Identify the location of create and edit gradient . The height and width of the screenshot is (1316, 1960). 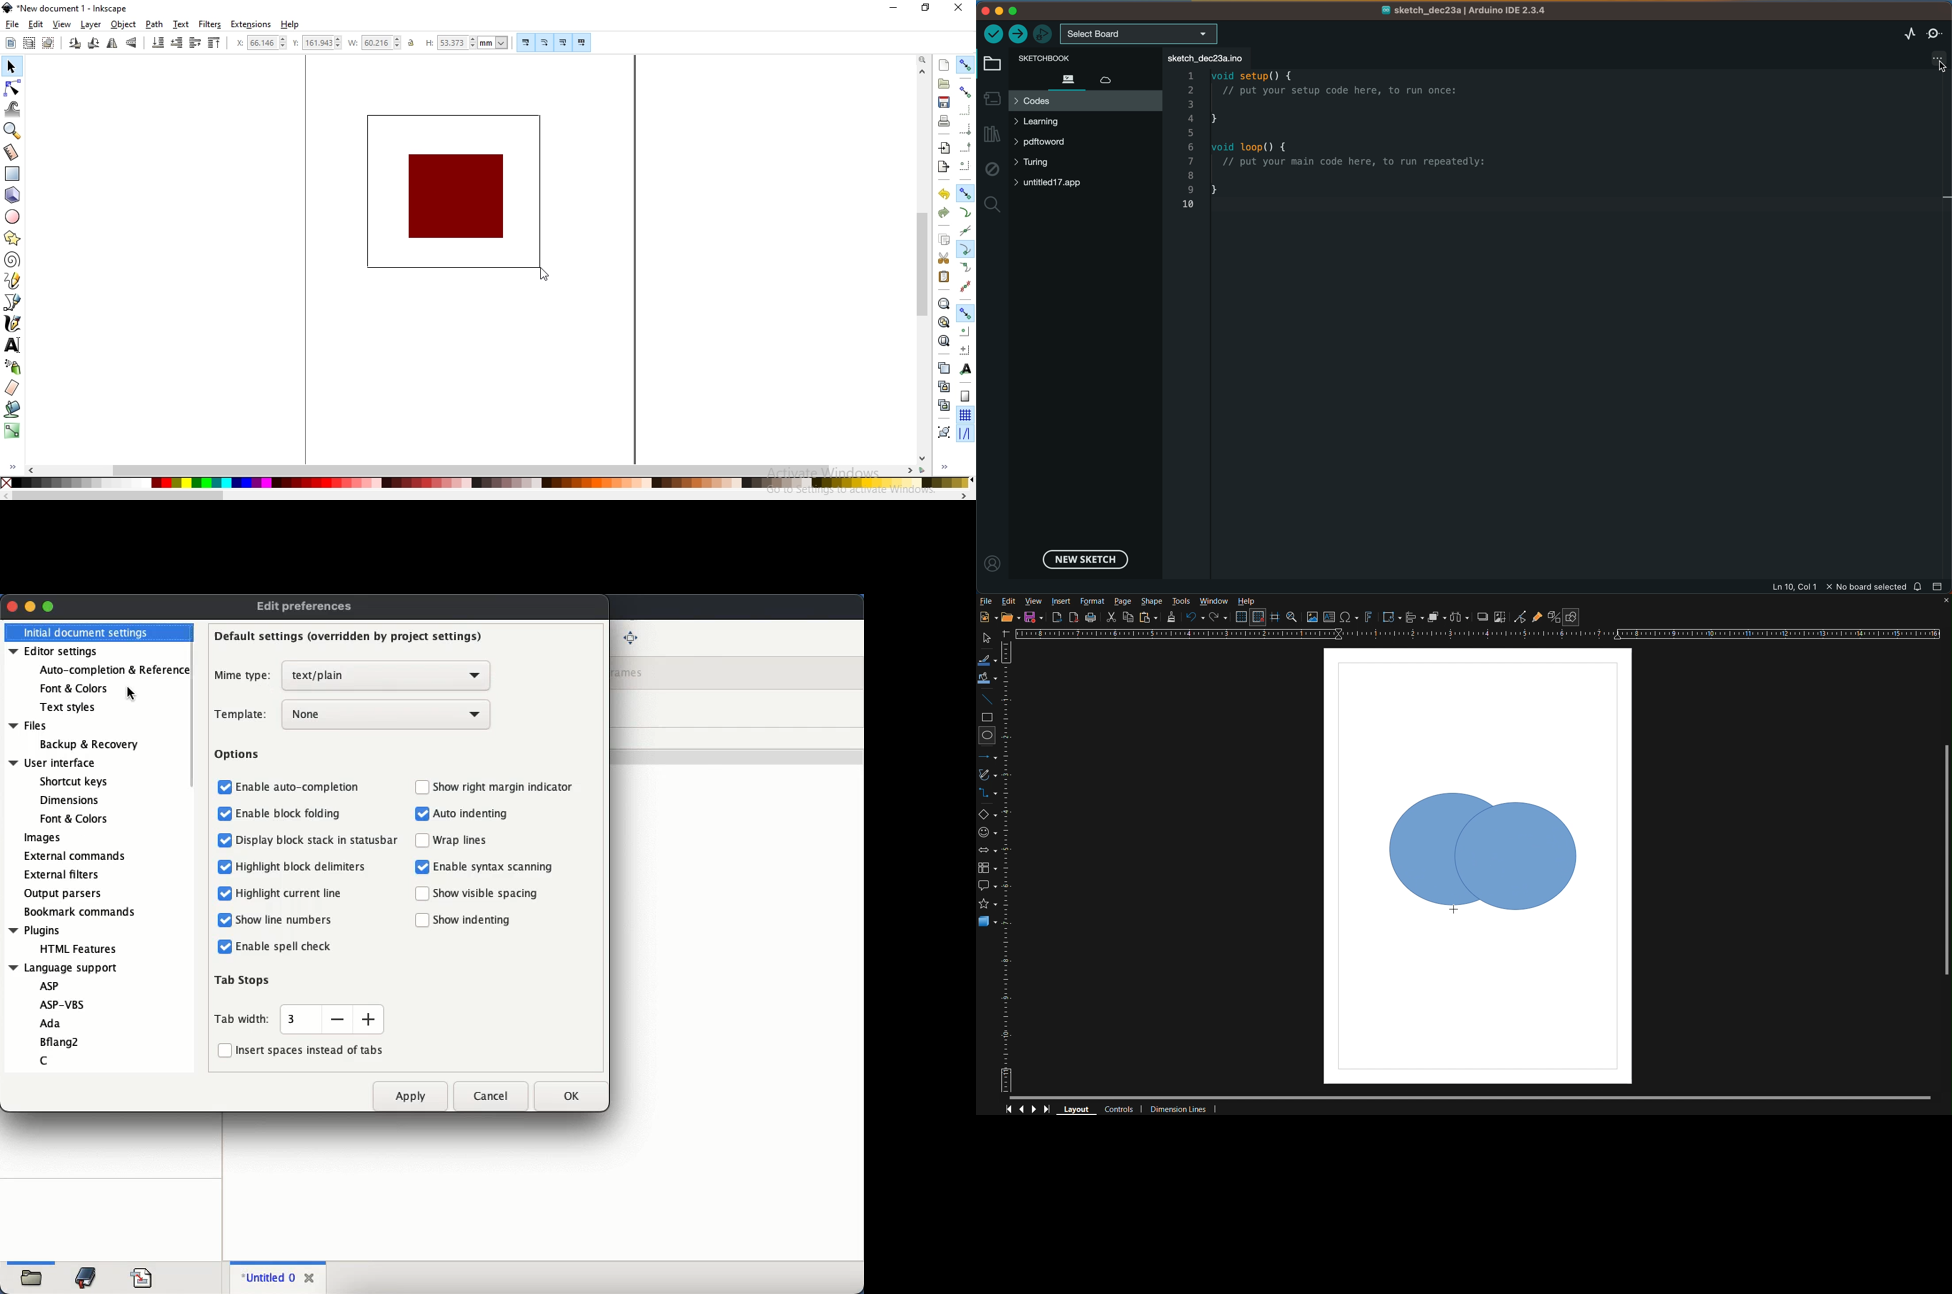
(12, 434).